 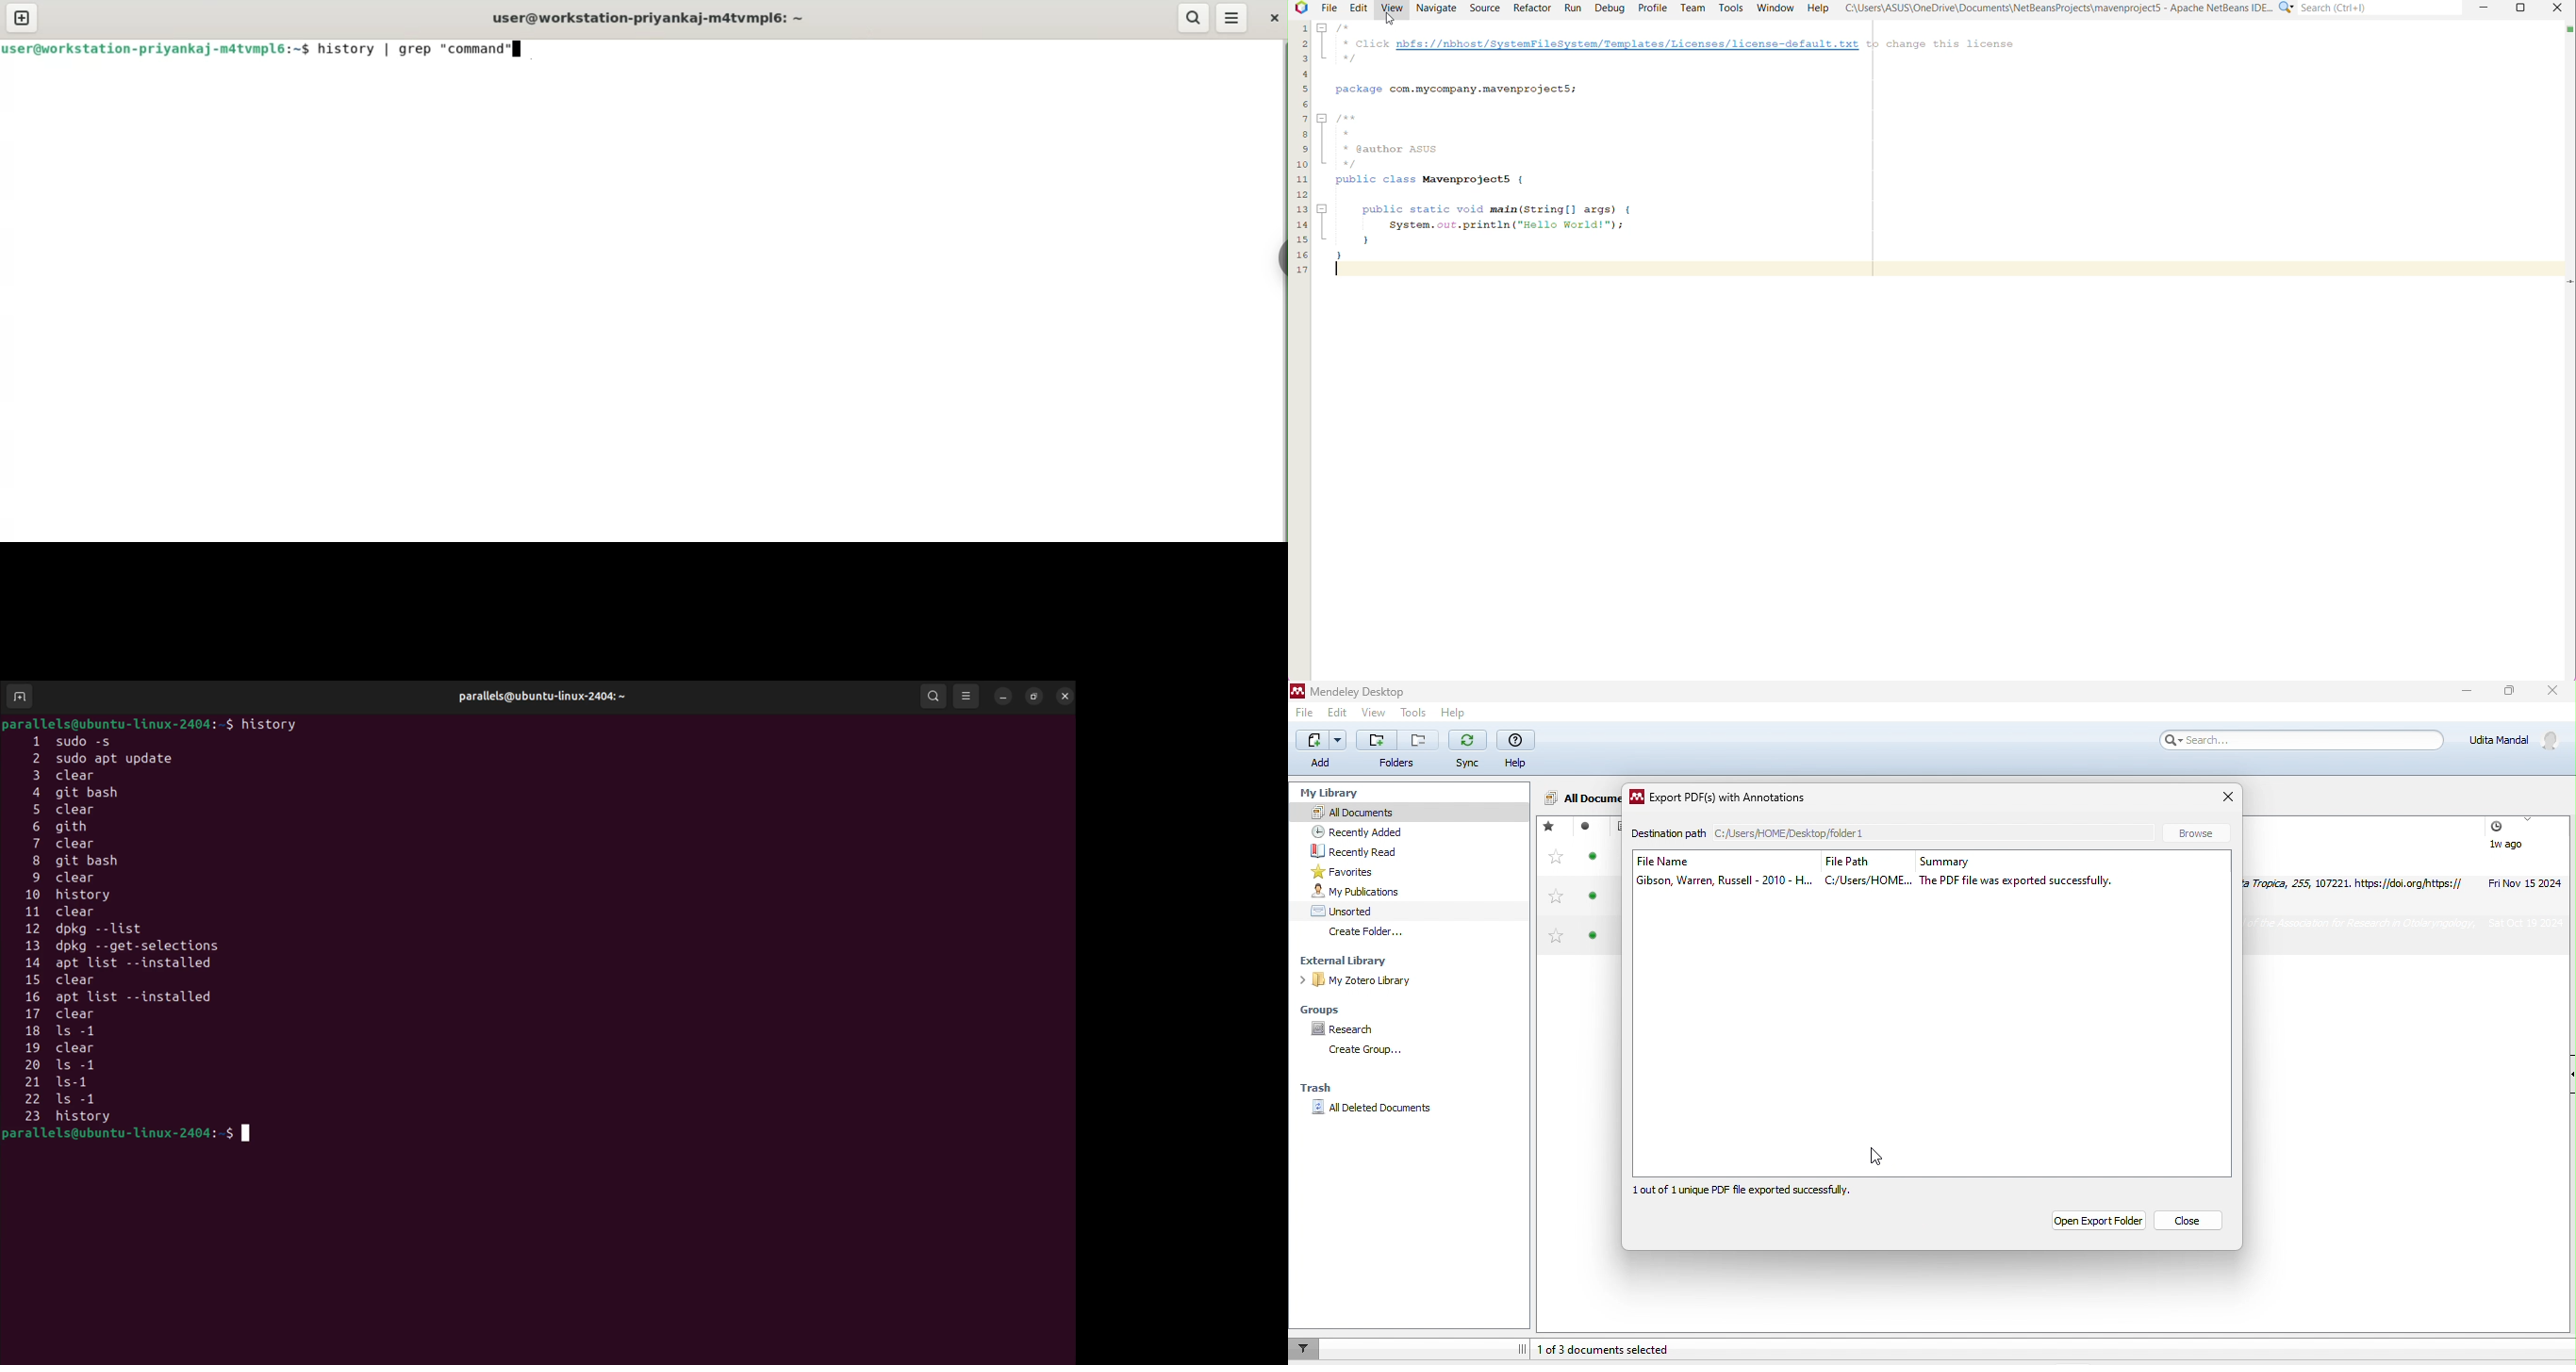 What do you see at coordinates (1715, 872) in the screenshot?
I see `File Name
Gibson, Warren, Russell - 2010 - H.` at bounding box center [1715, 872].